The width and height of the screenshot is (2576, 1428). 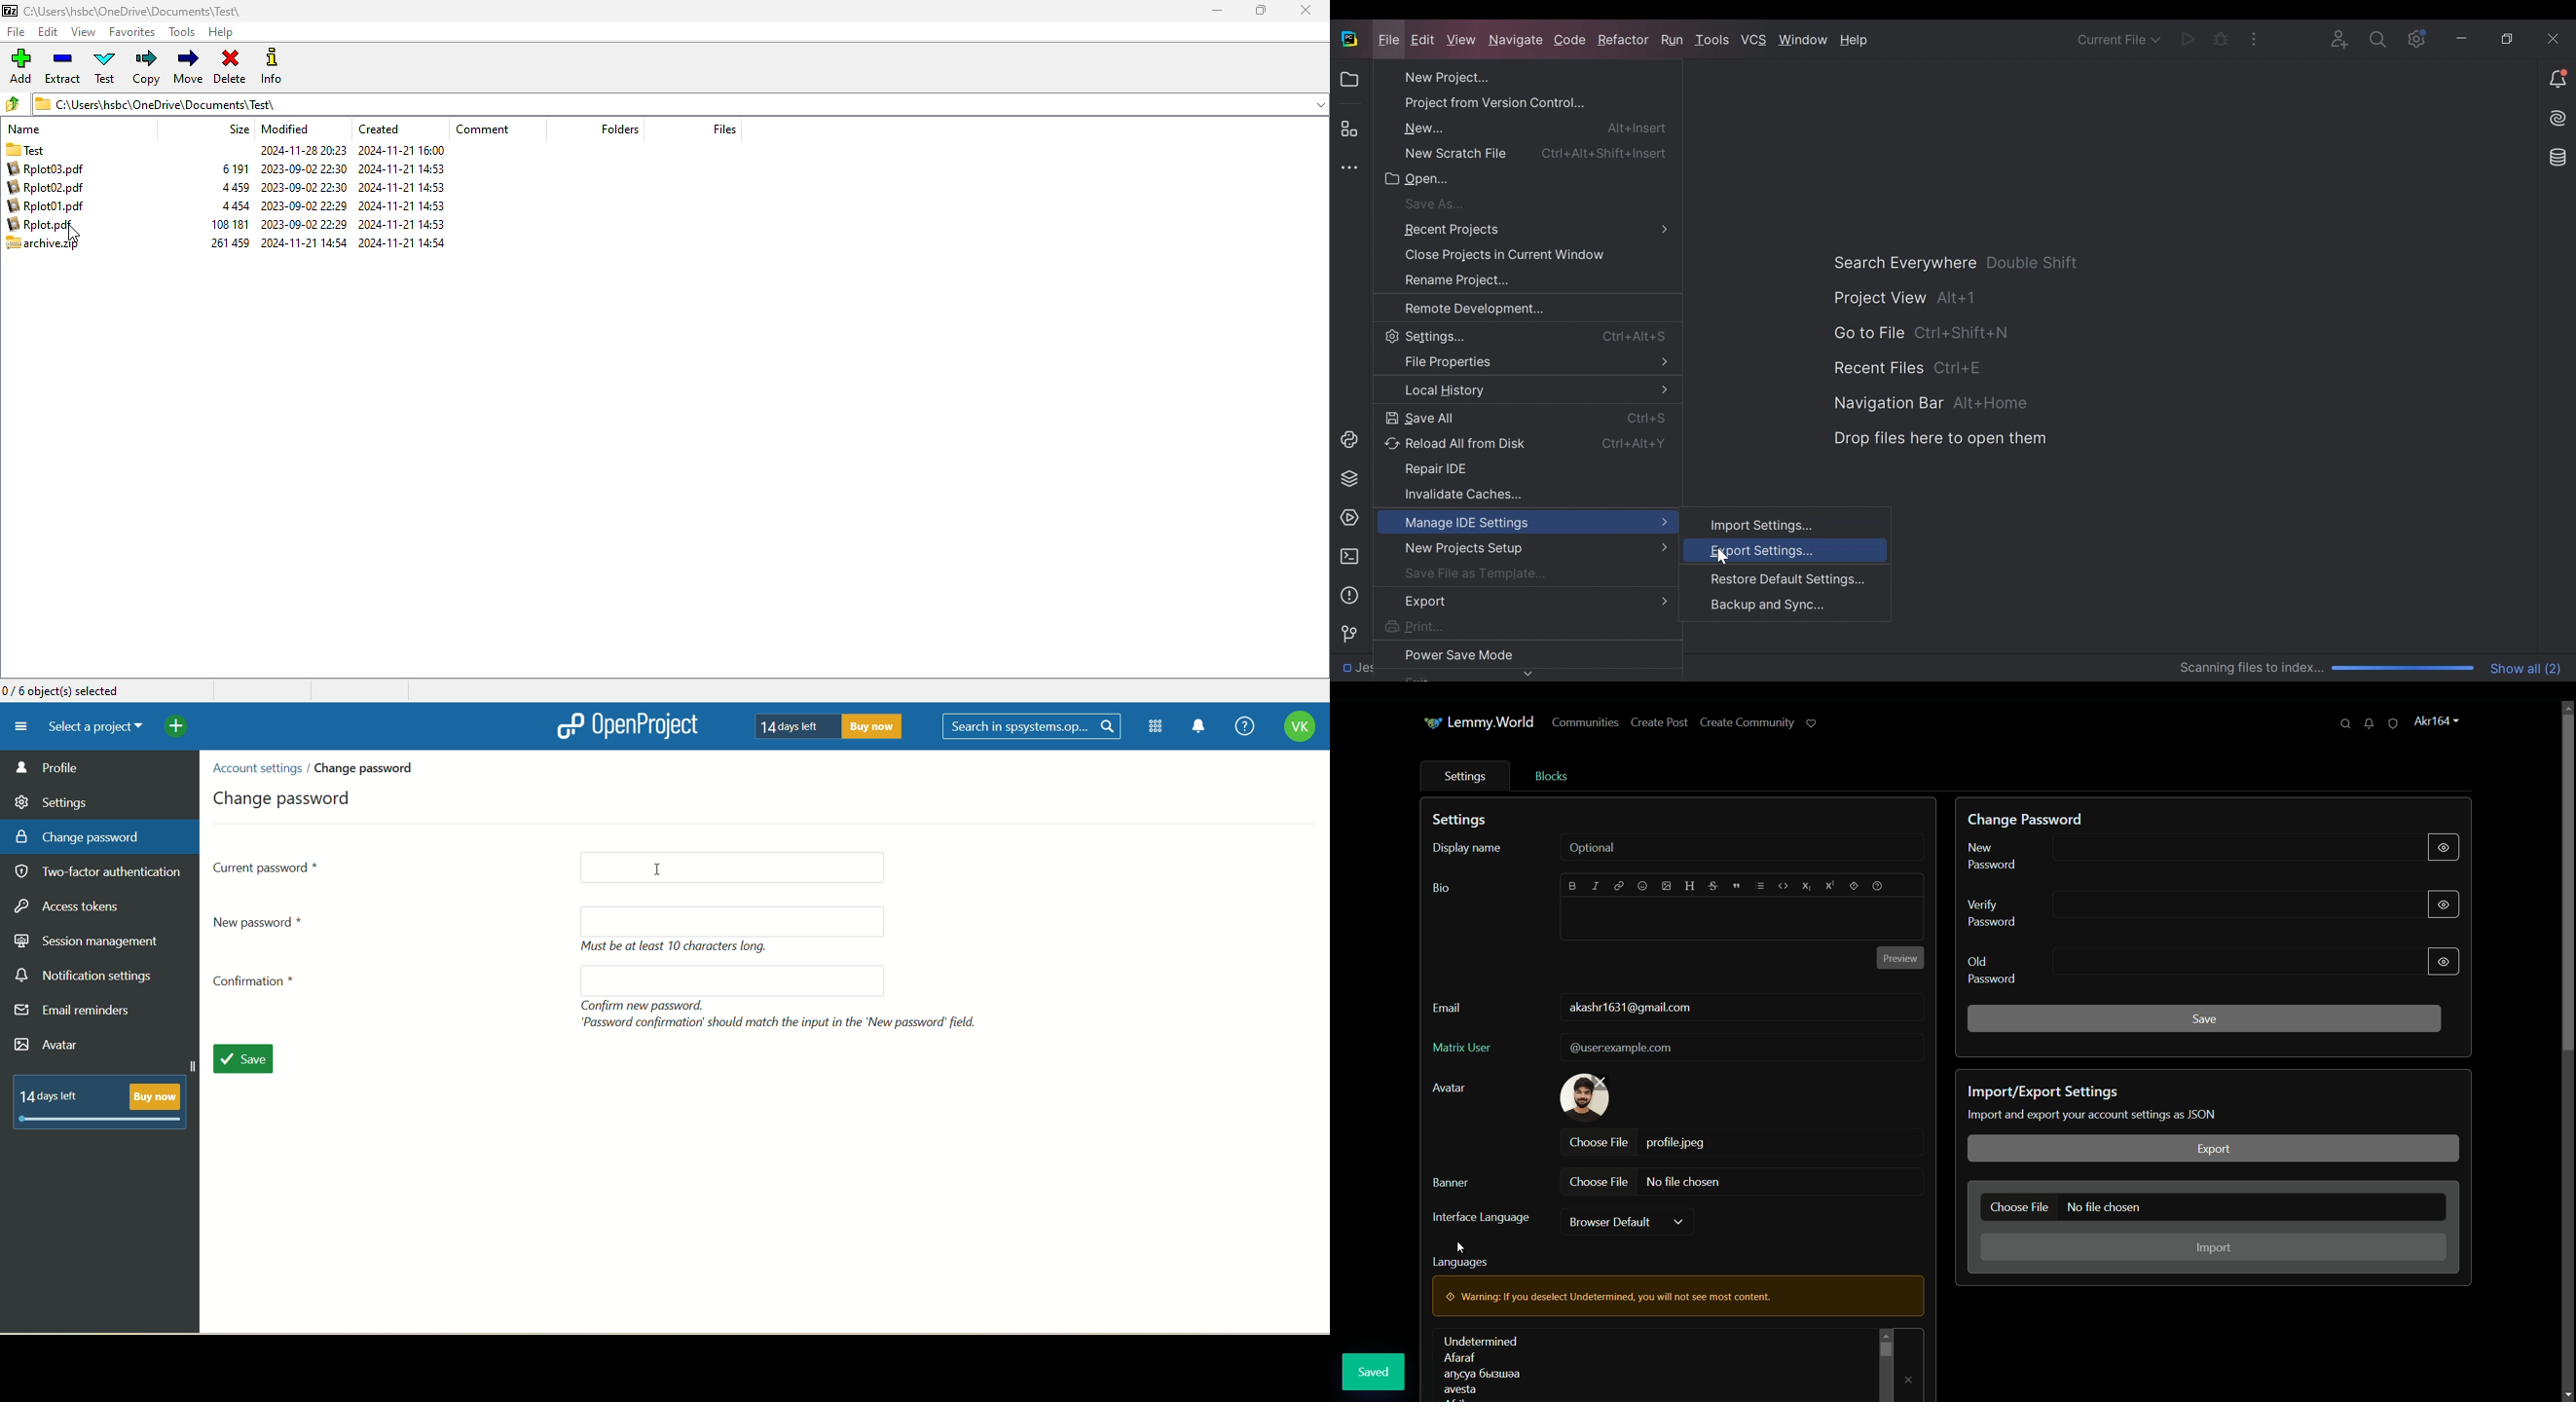 What do you see at coordinates (1450, 1088) in the screenshot?
I see `avatar` at bounding box center [1450, 1088].